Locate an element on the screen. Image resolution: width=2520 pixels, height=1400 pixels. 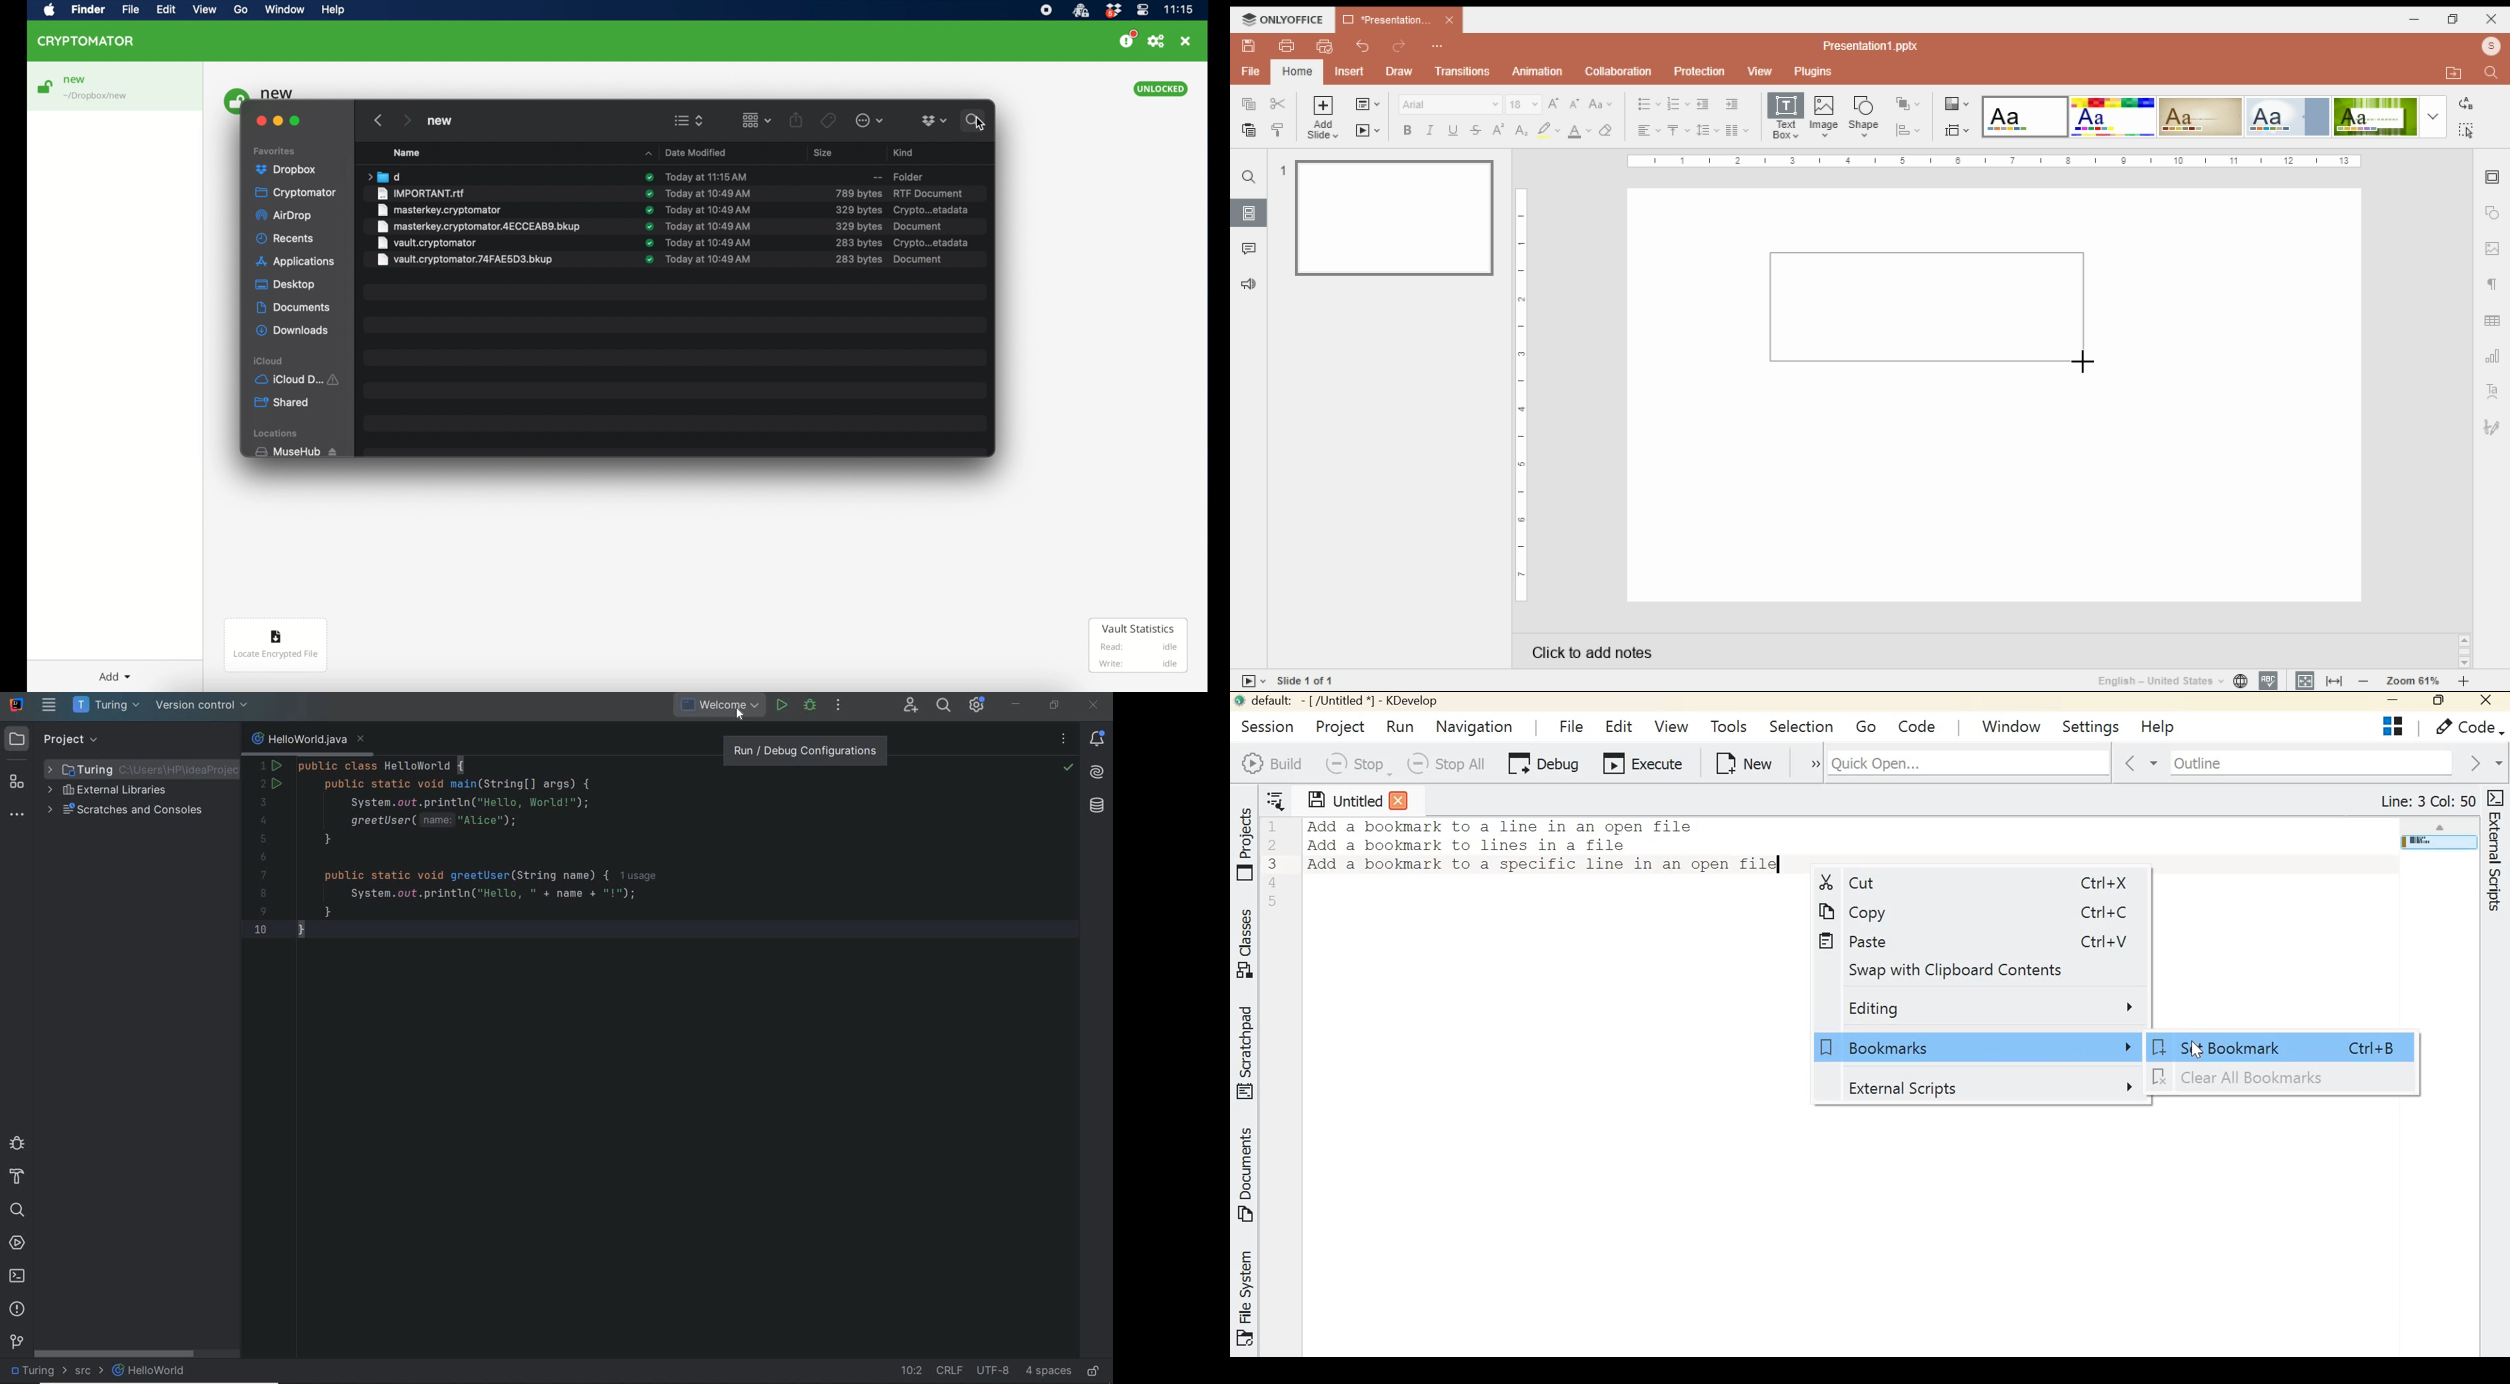
save is located at coordinates (1250, 46).